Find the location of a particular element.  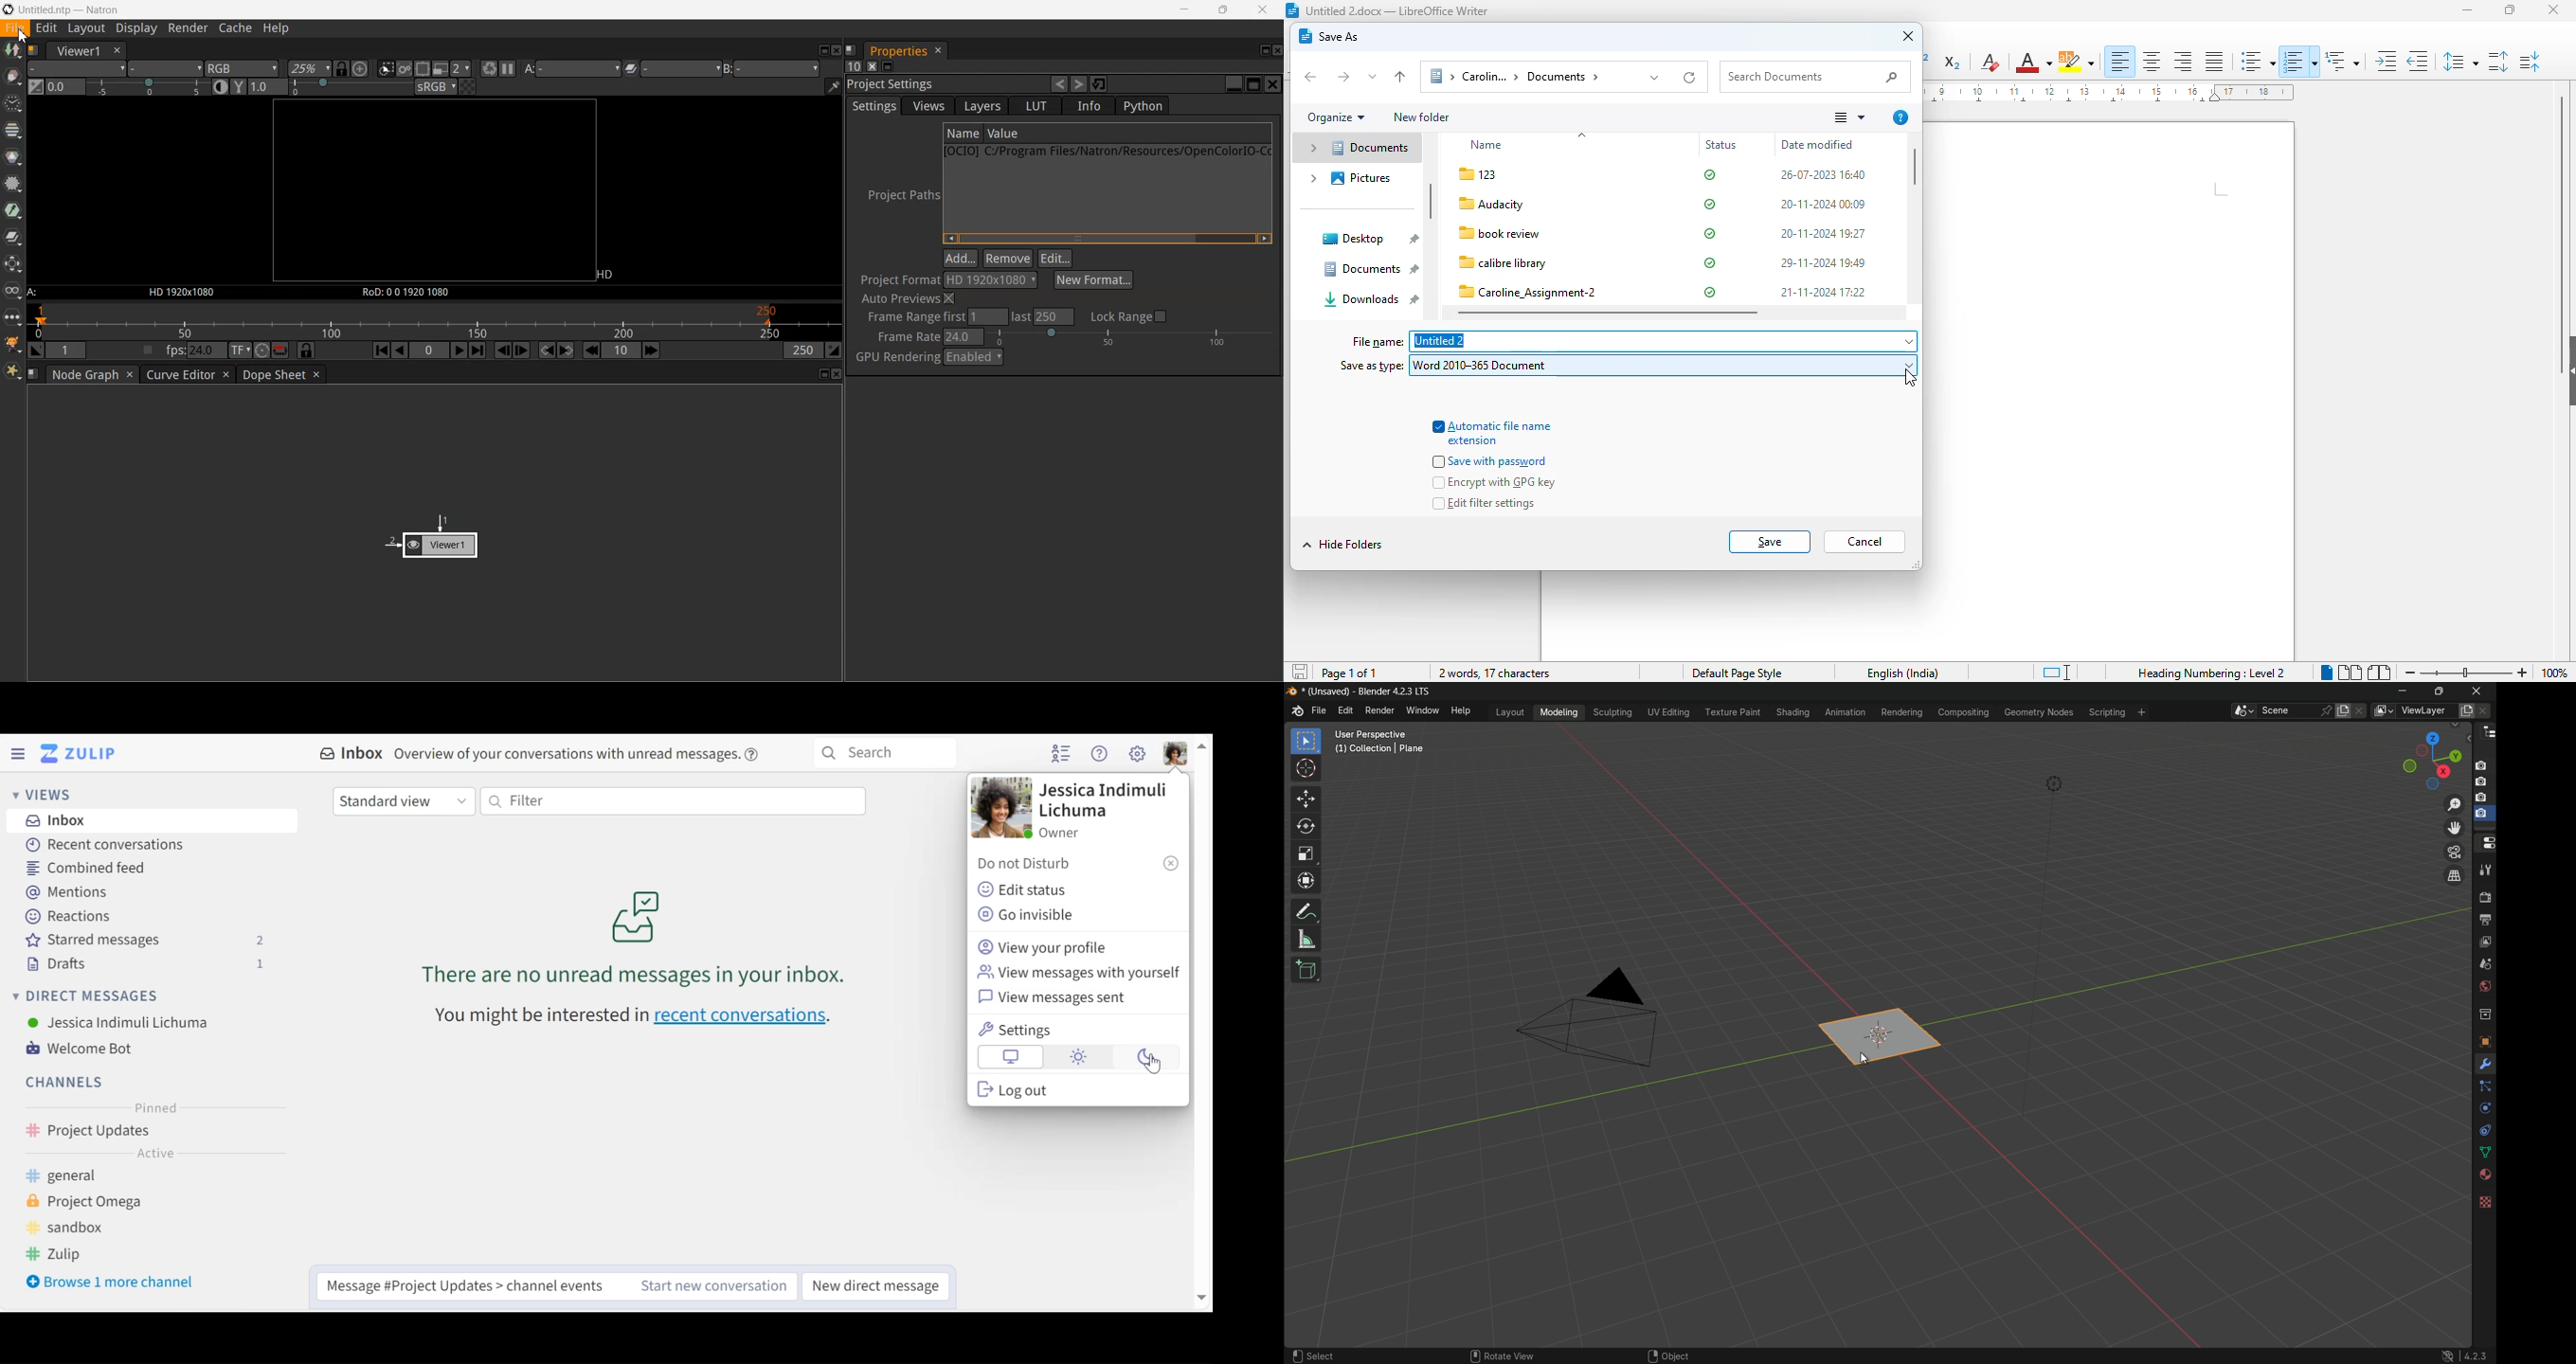

Settings is located at coordinates (1018, 1030).